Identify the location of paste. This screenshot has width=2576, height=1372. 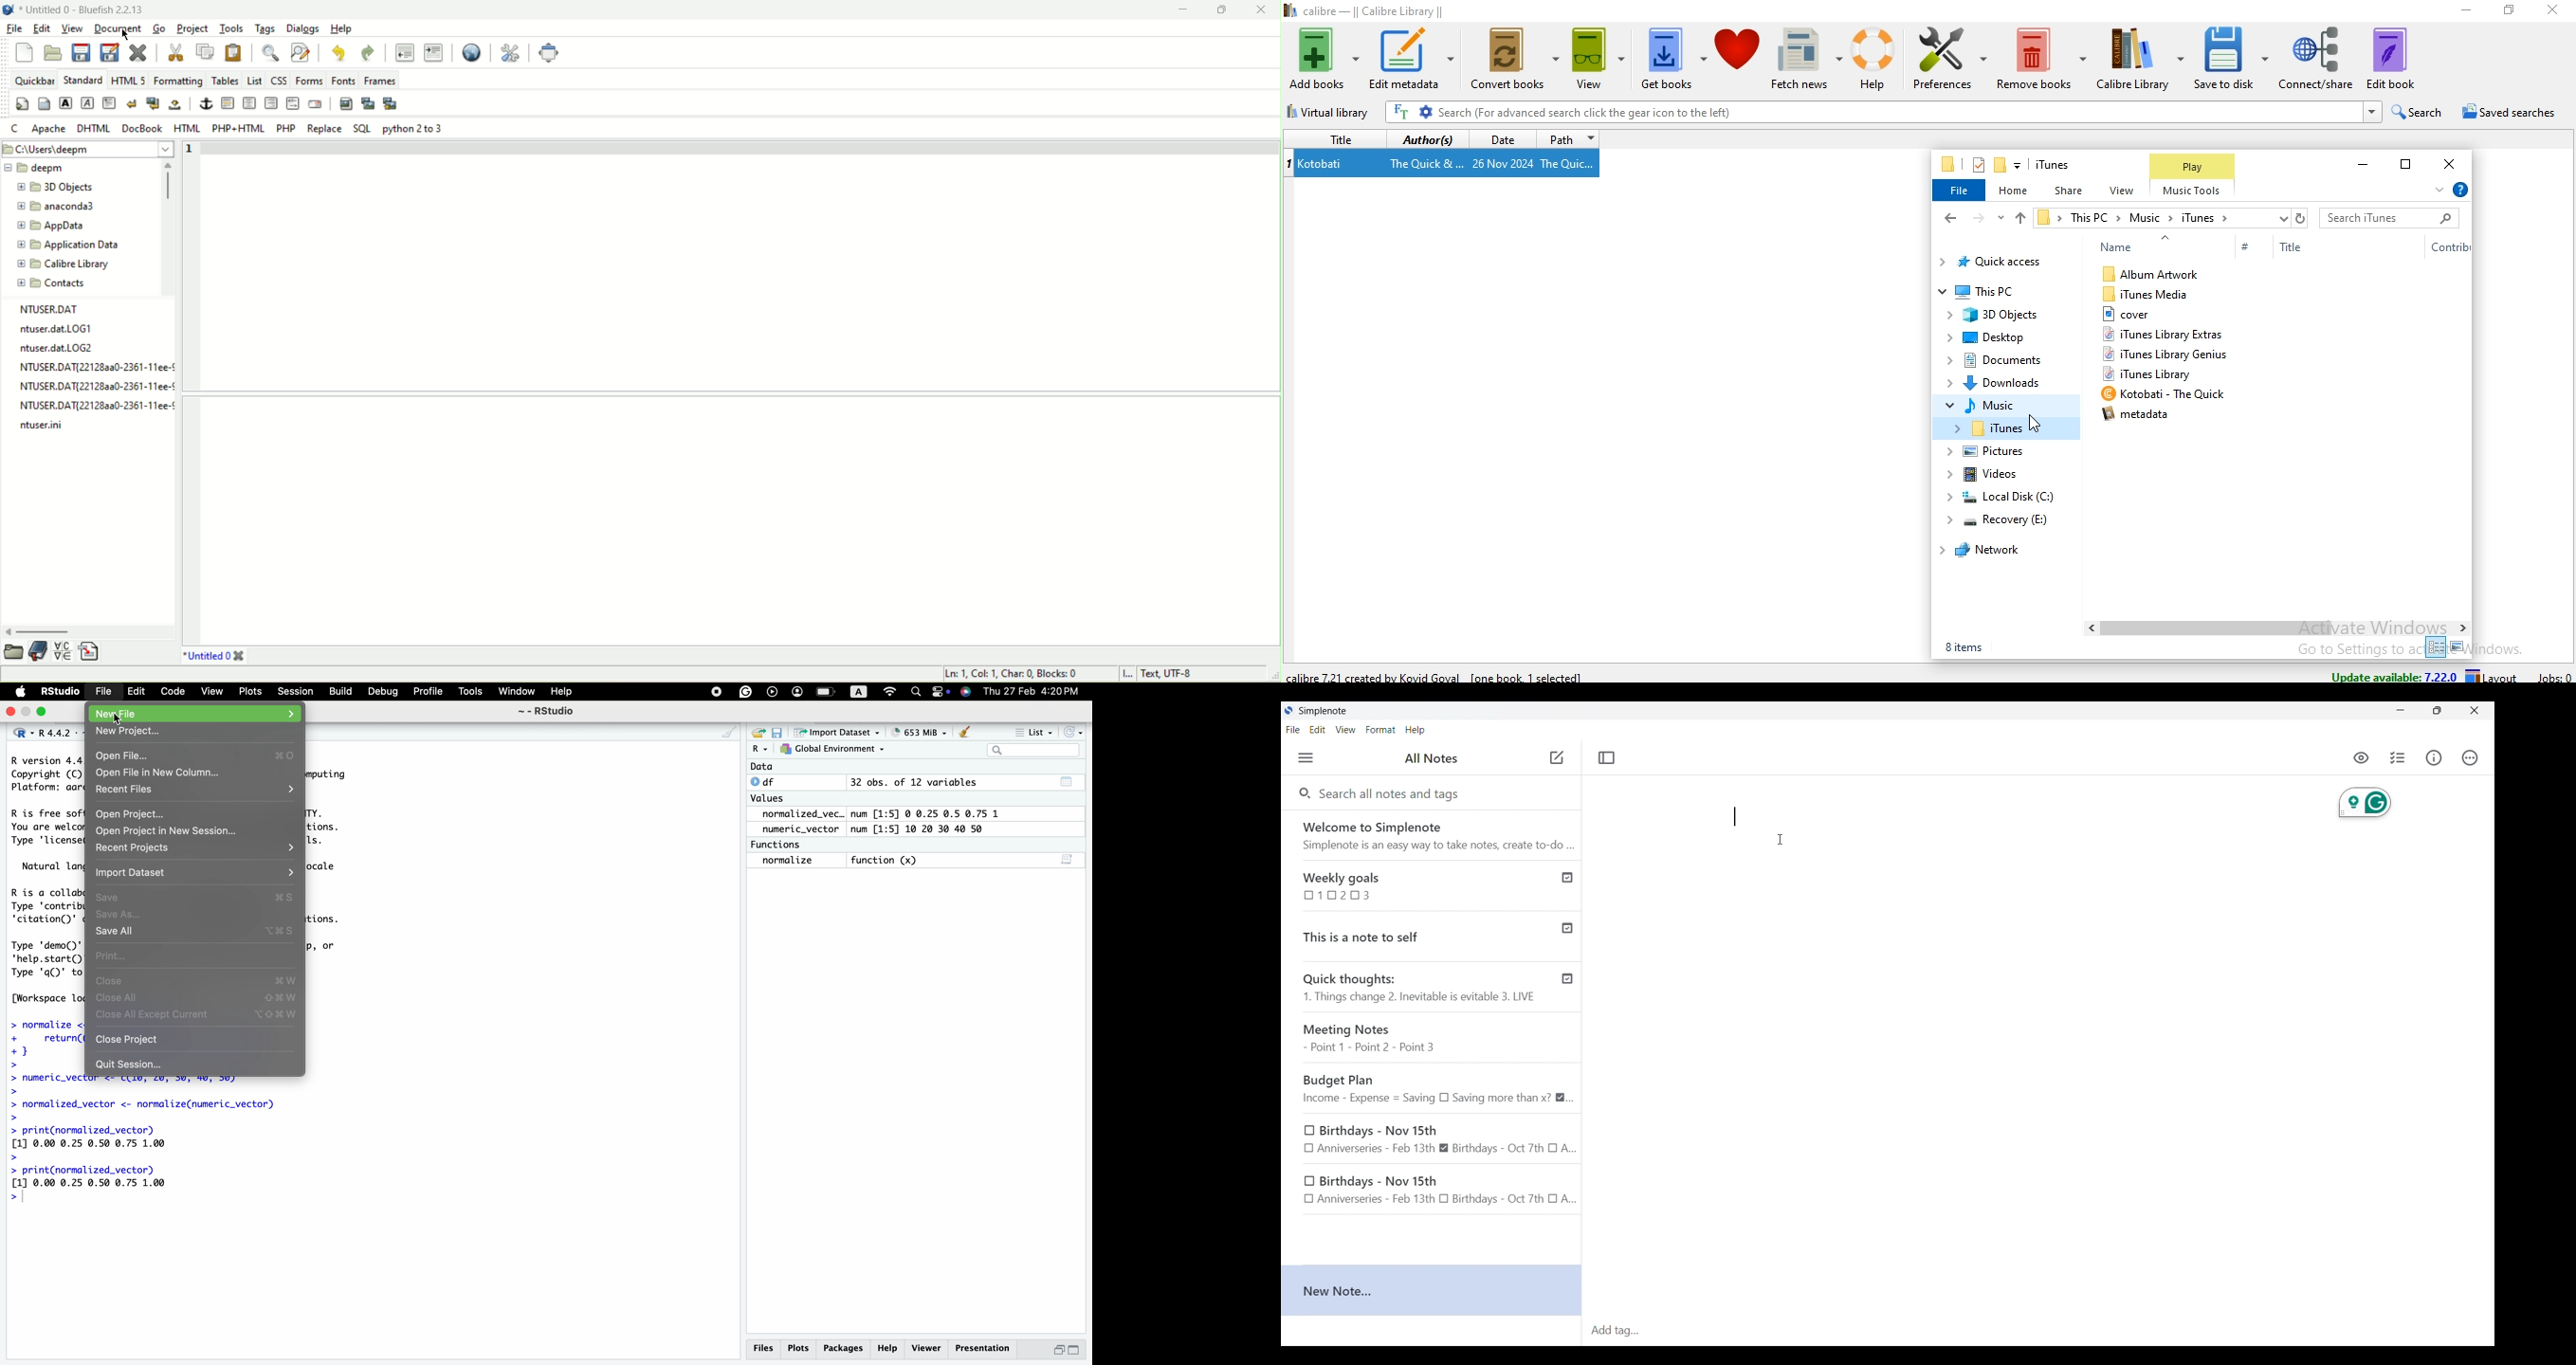
(235, 53).